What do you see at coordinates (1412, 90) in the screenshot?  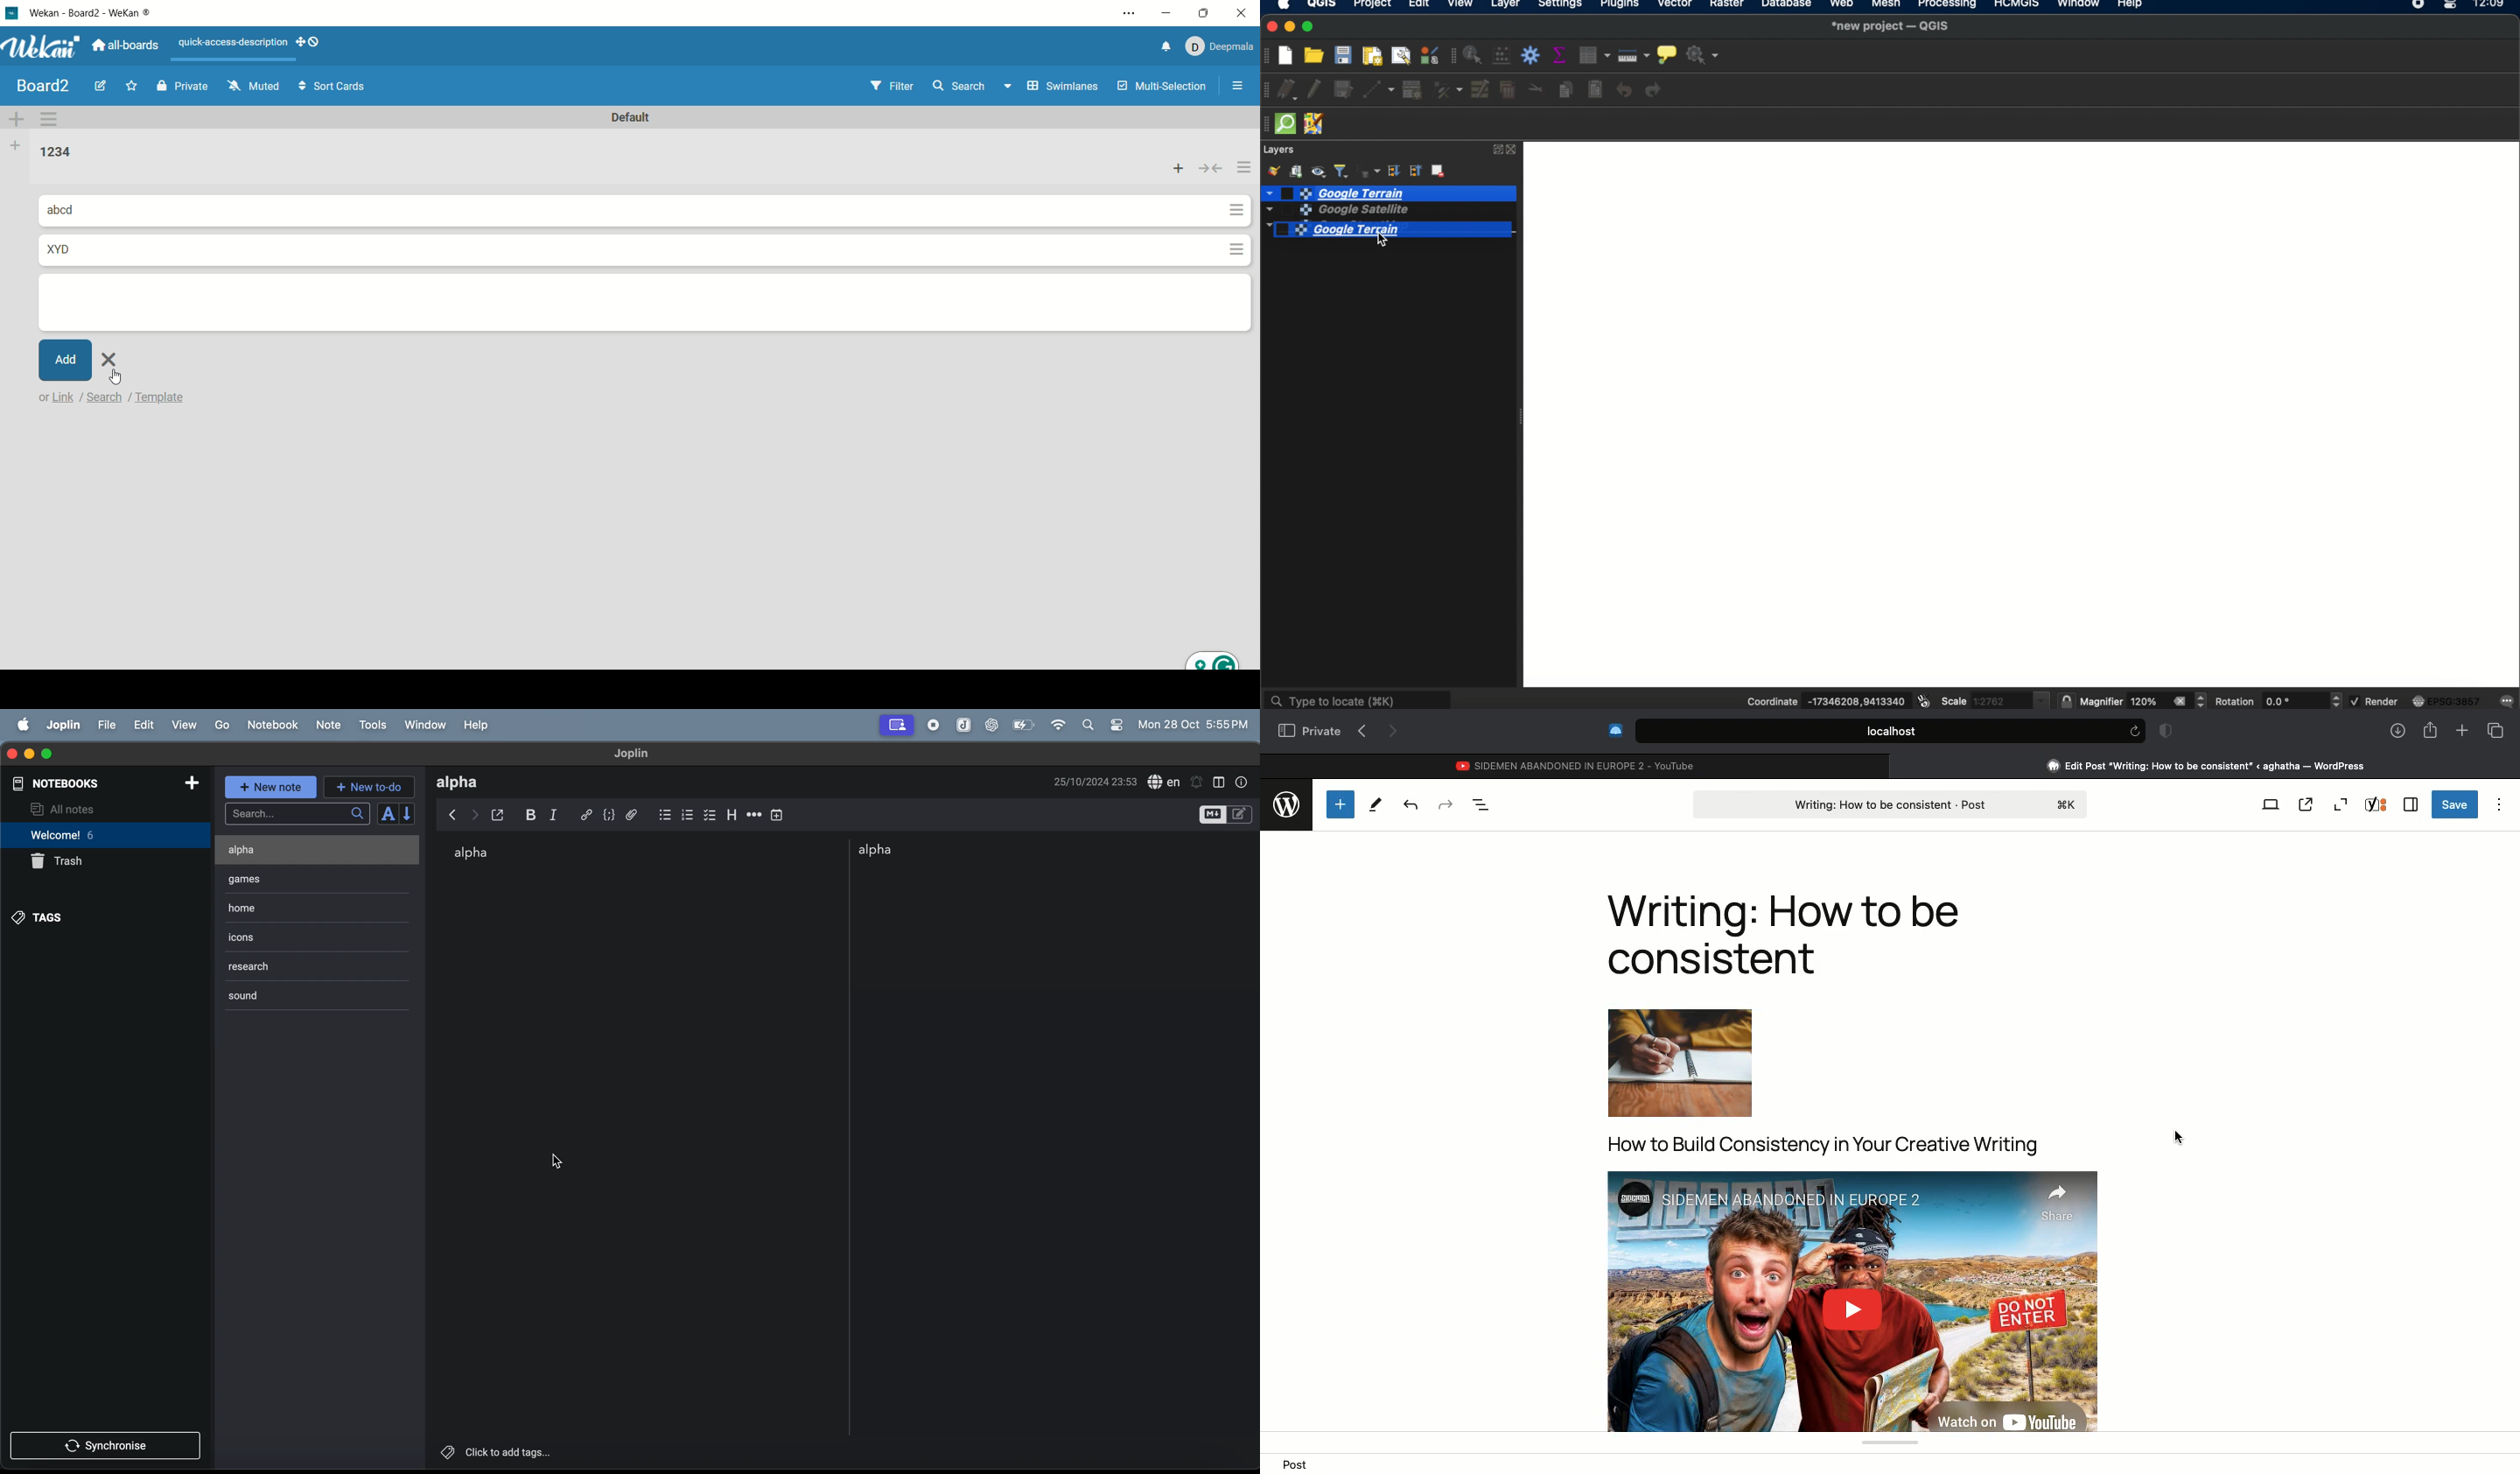 I see `add record` at bounding box center [1412, 90].